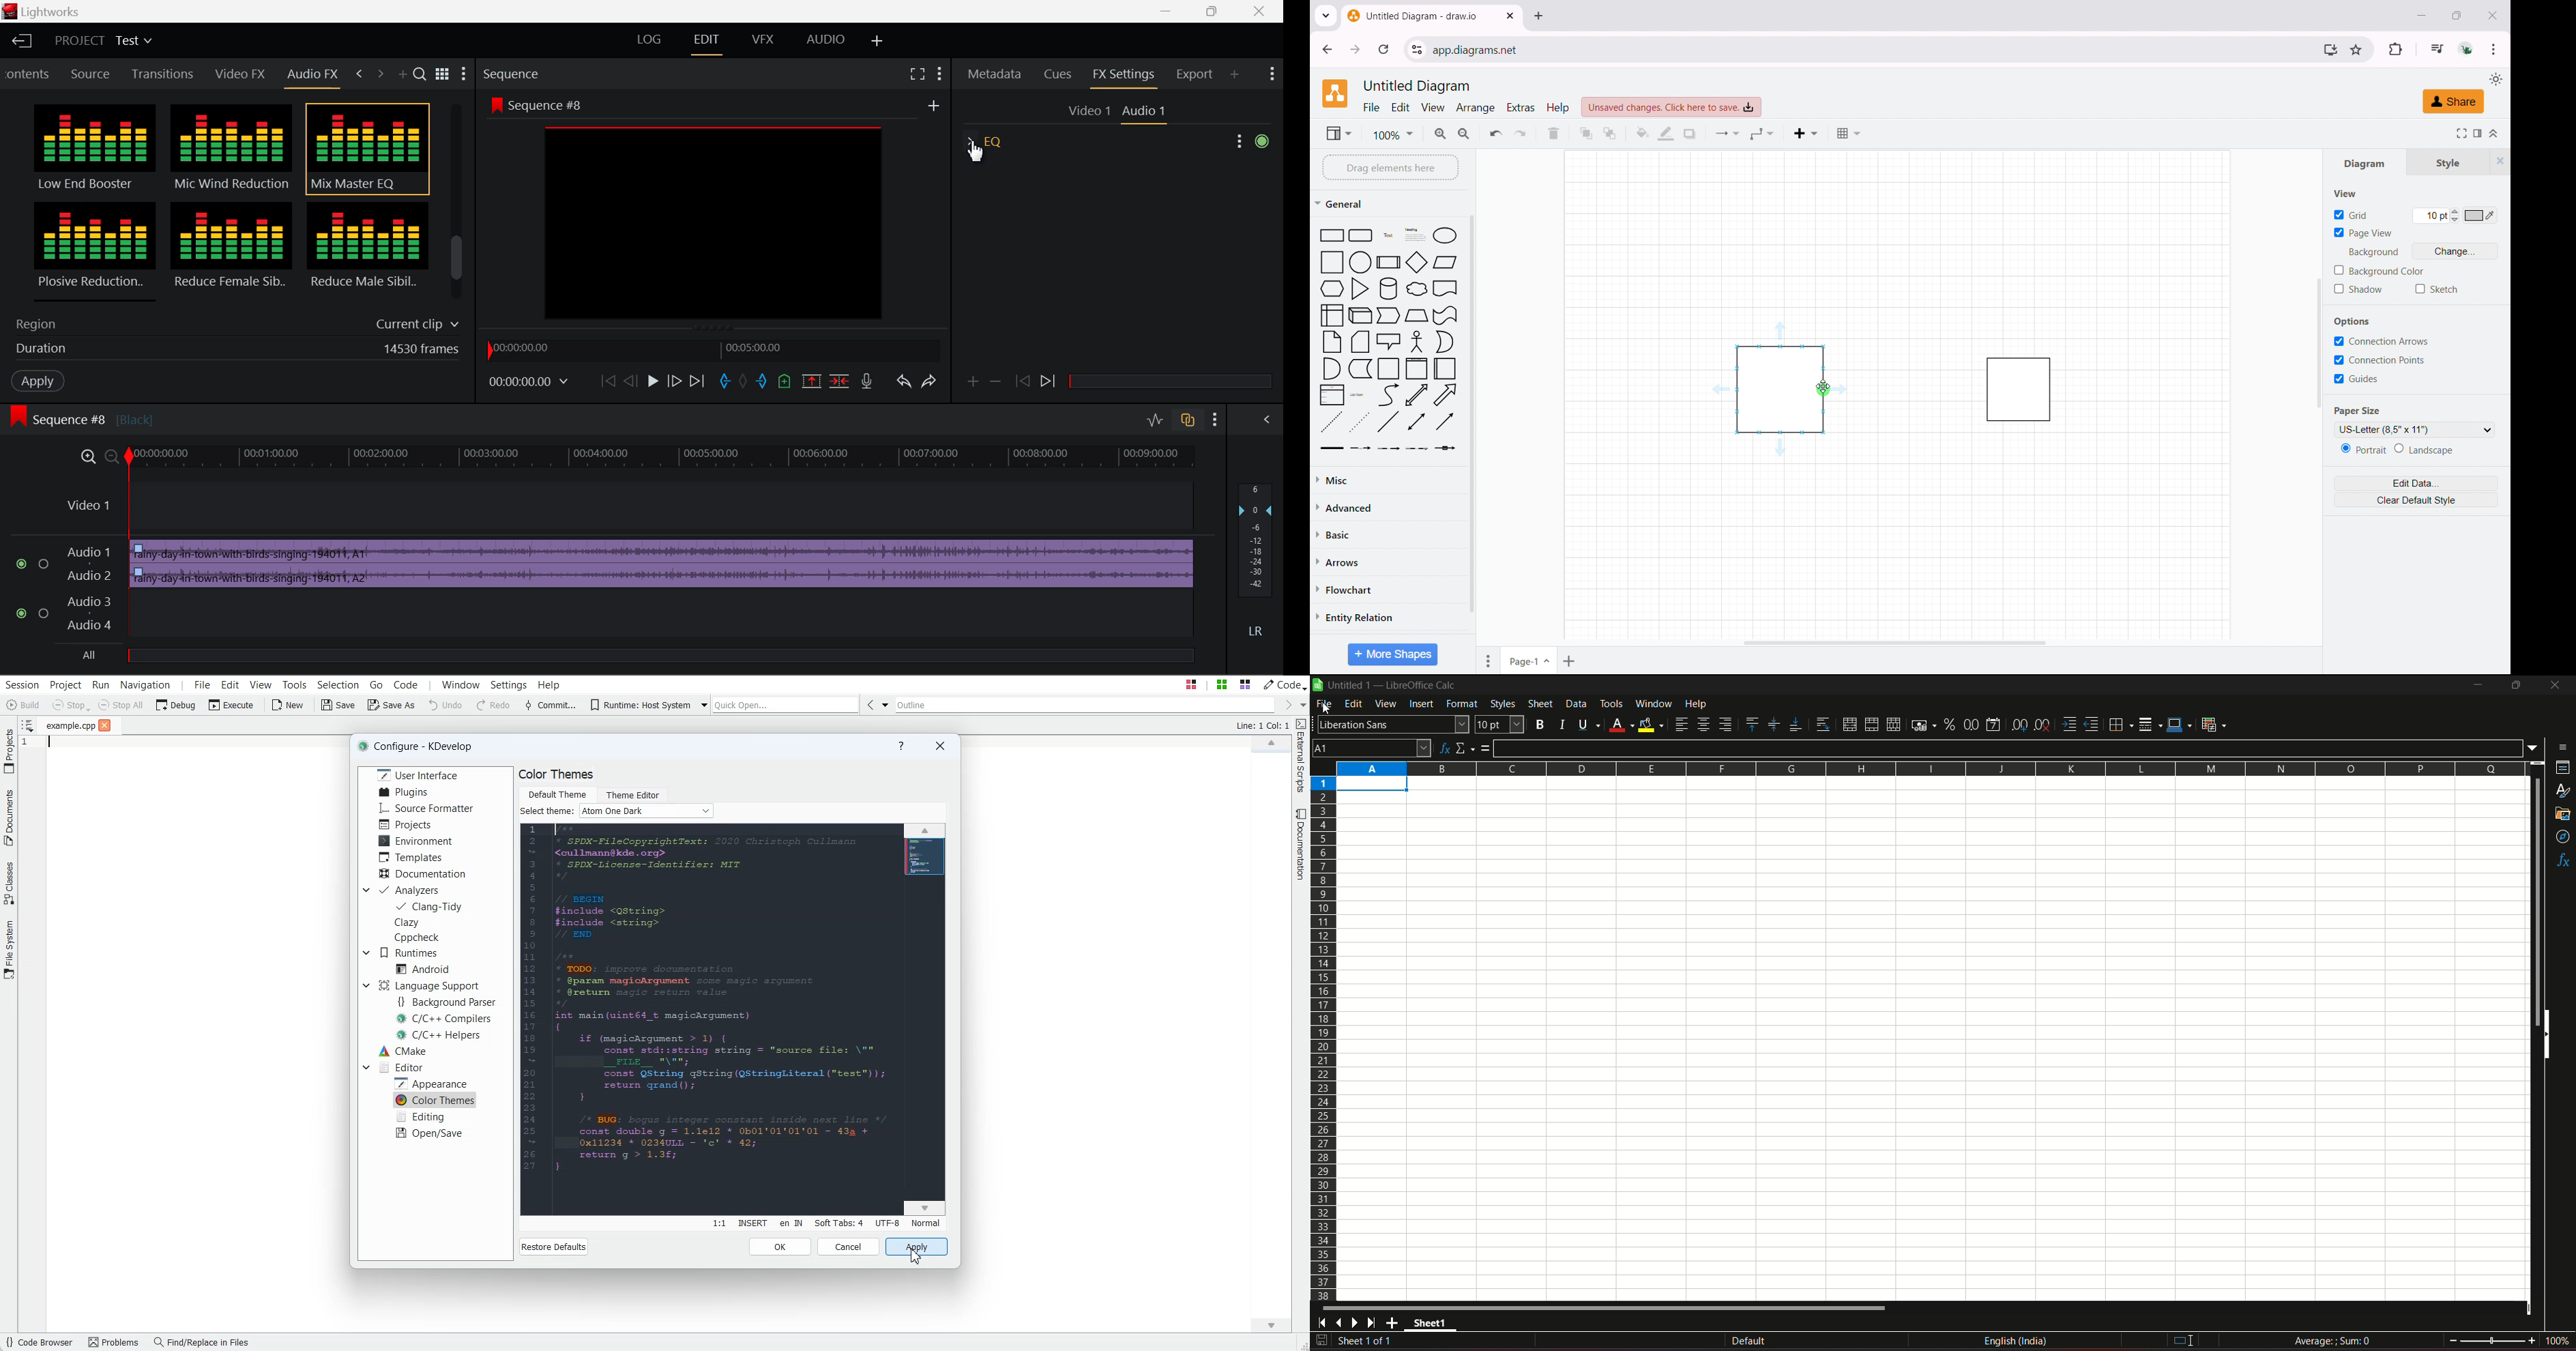  I want to click on Transitions, so click(163, 74).